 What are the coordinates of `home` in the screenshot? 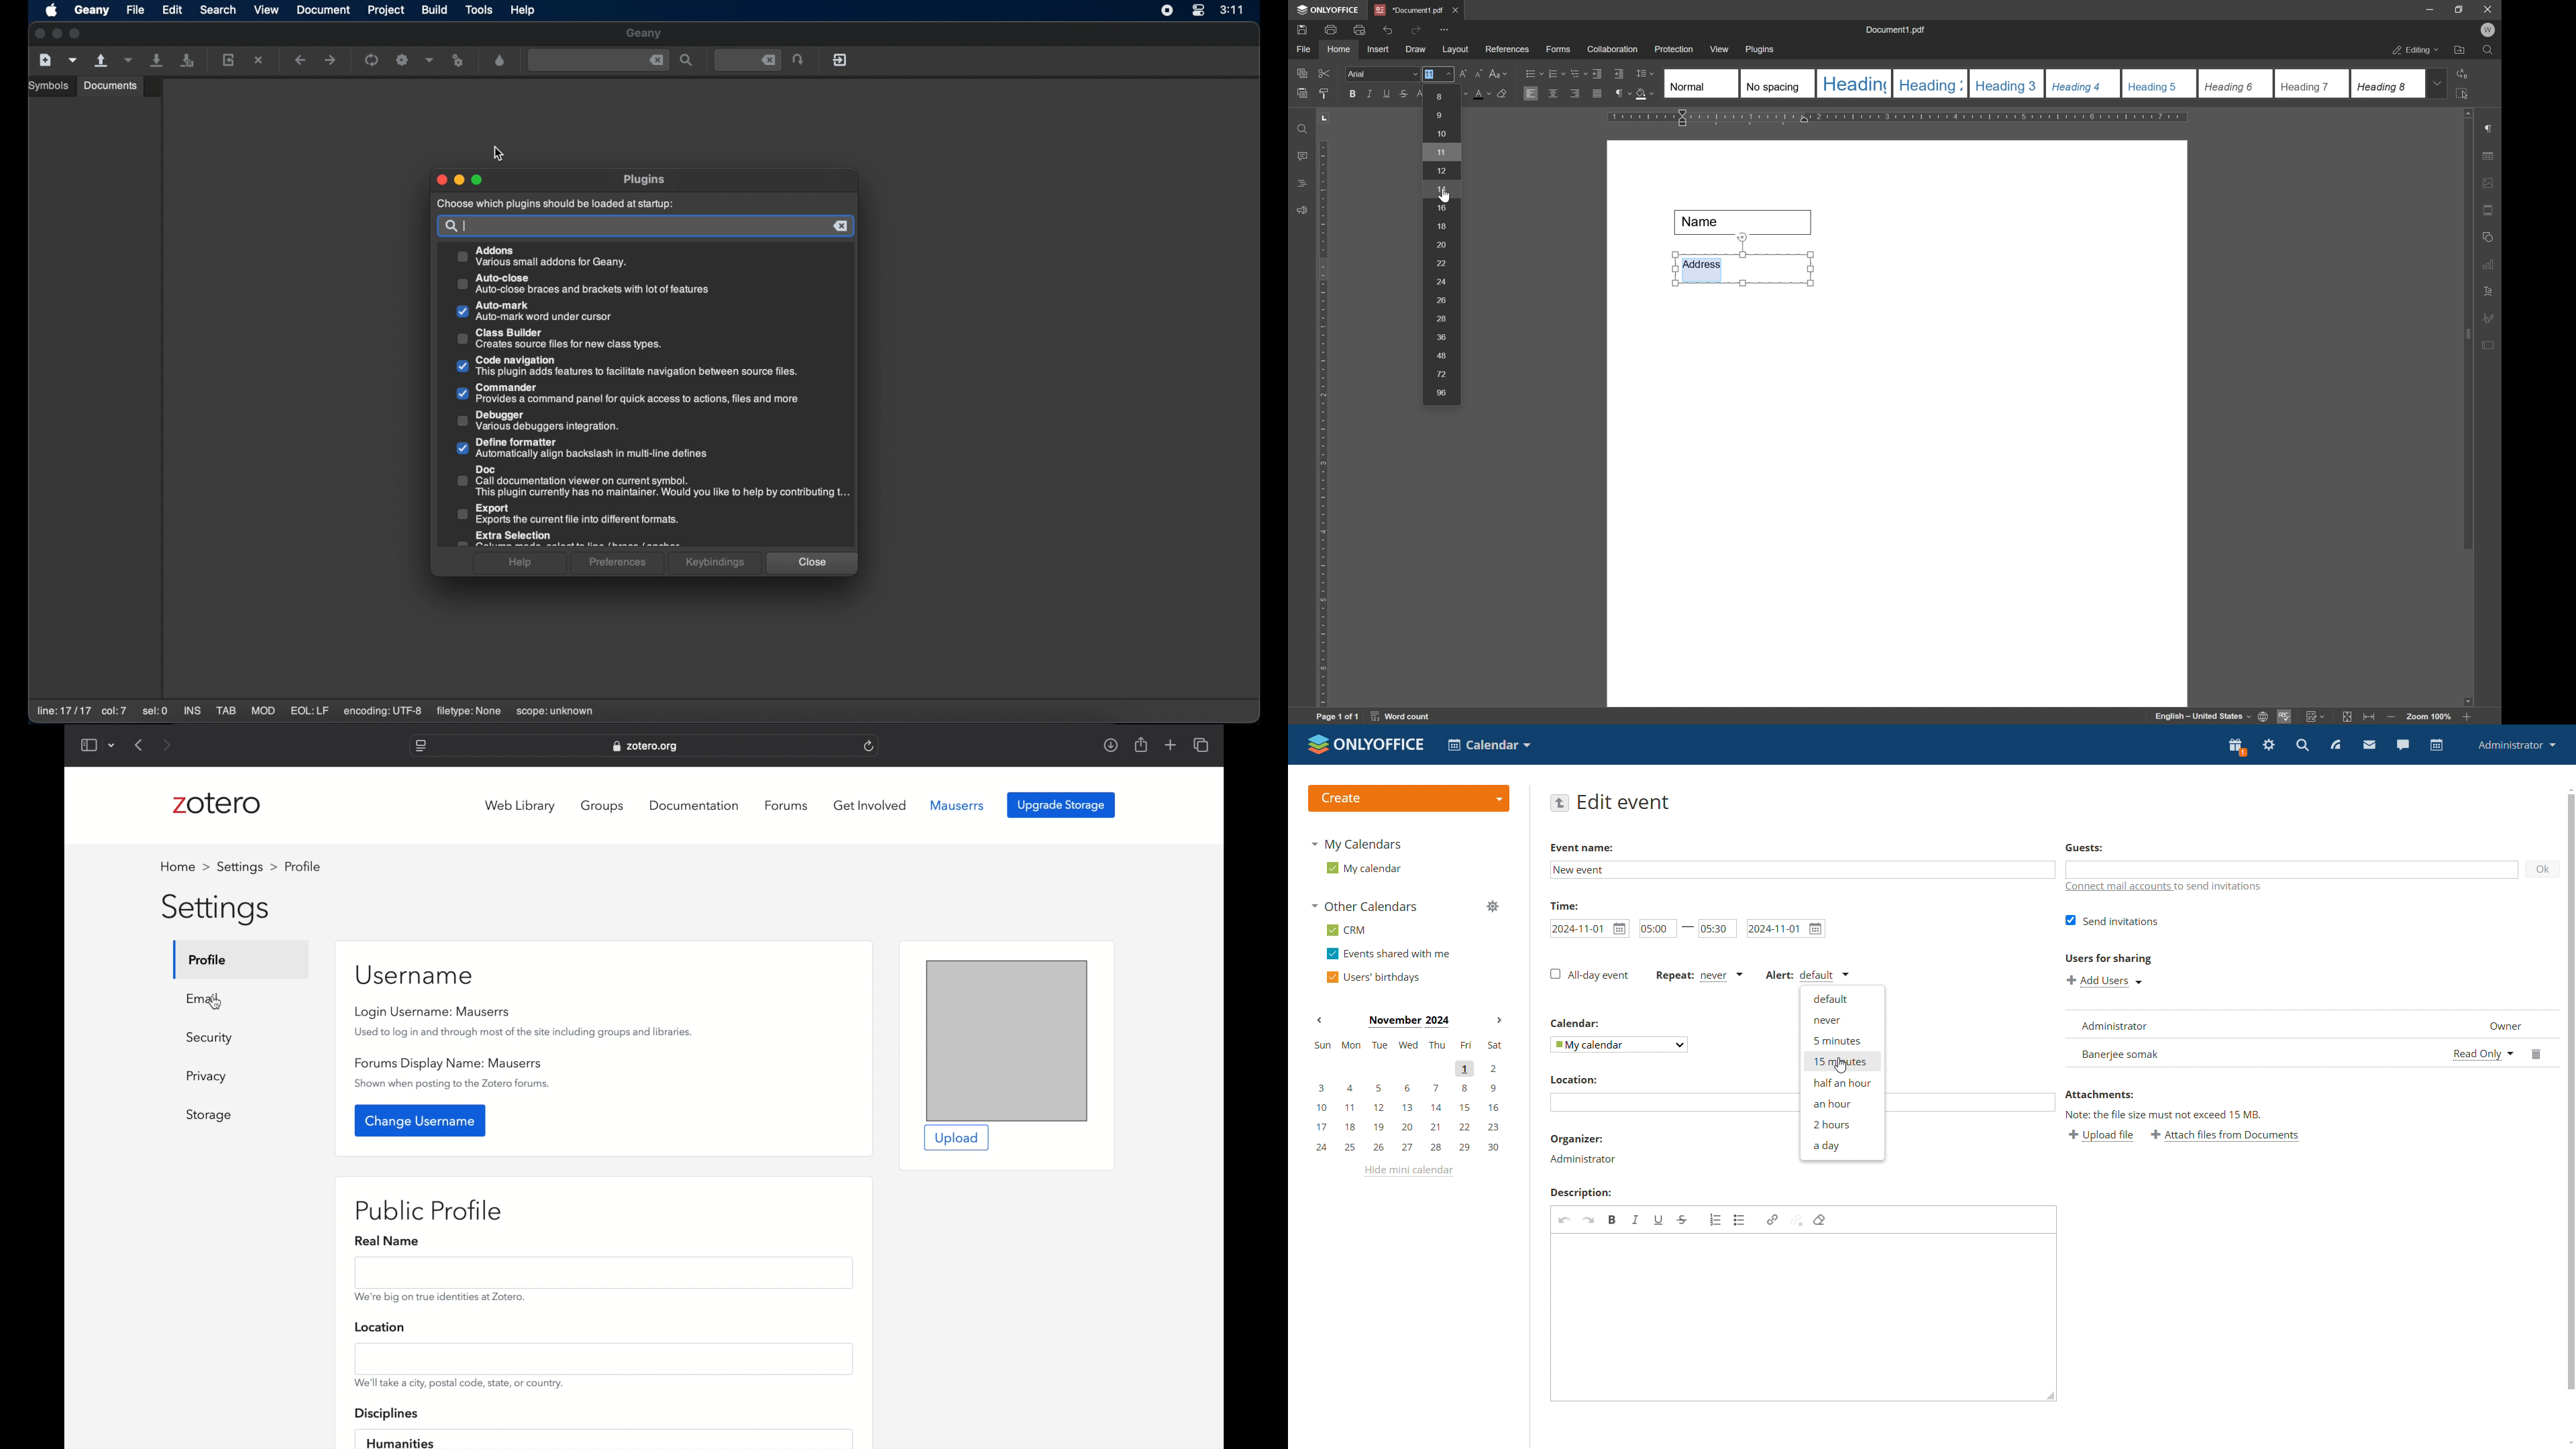 It's located at (1339, 49).